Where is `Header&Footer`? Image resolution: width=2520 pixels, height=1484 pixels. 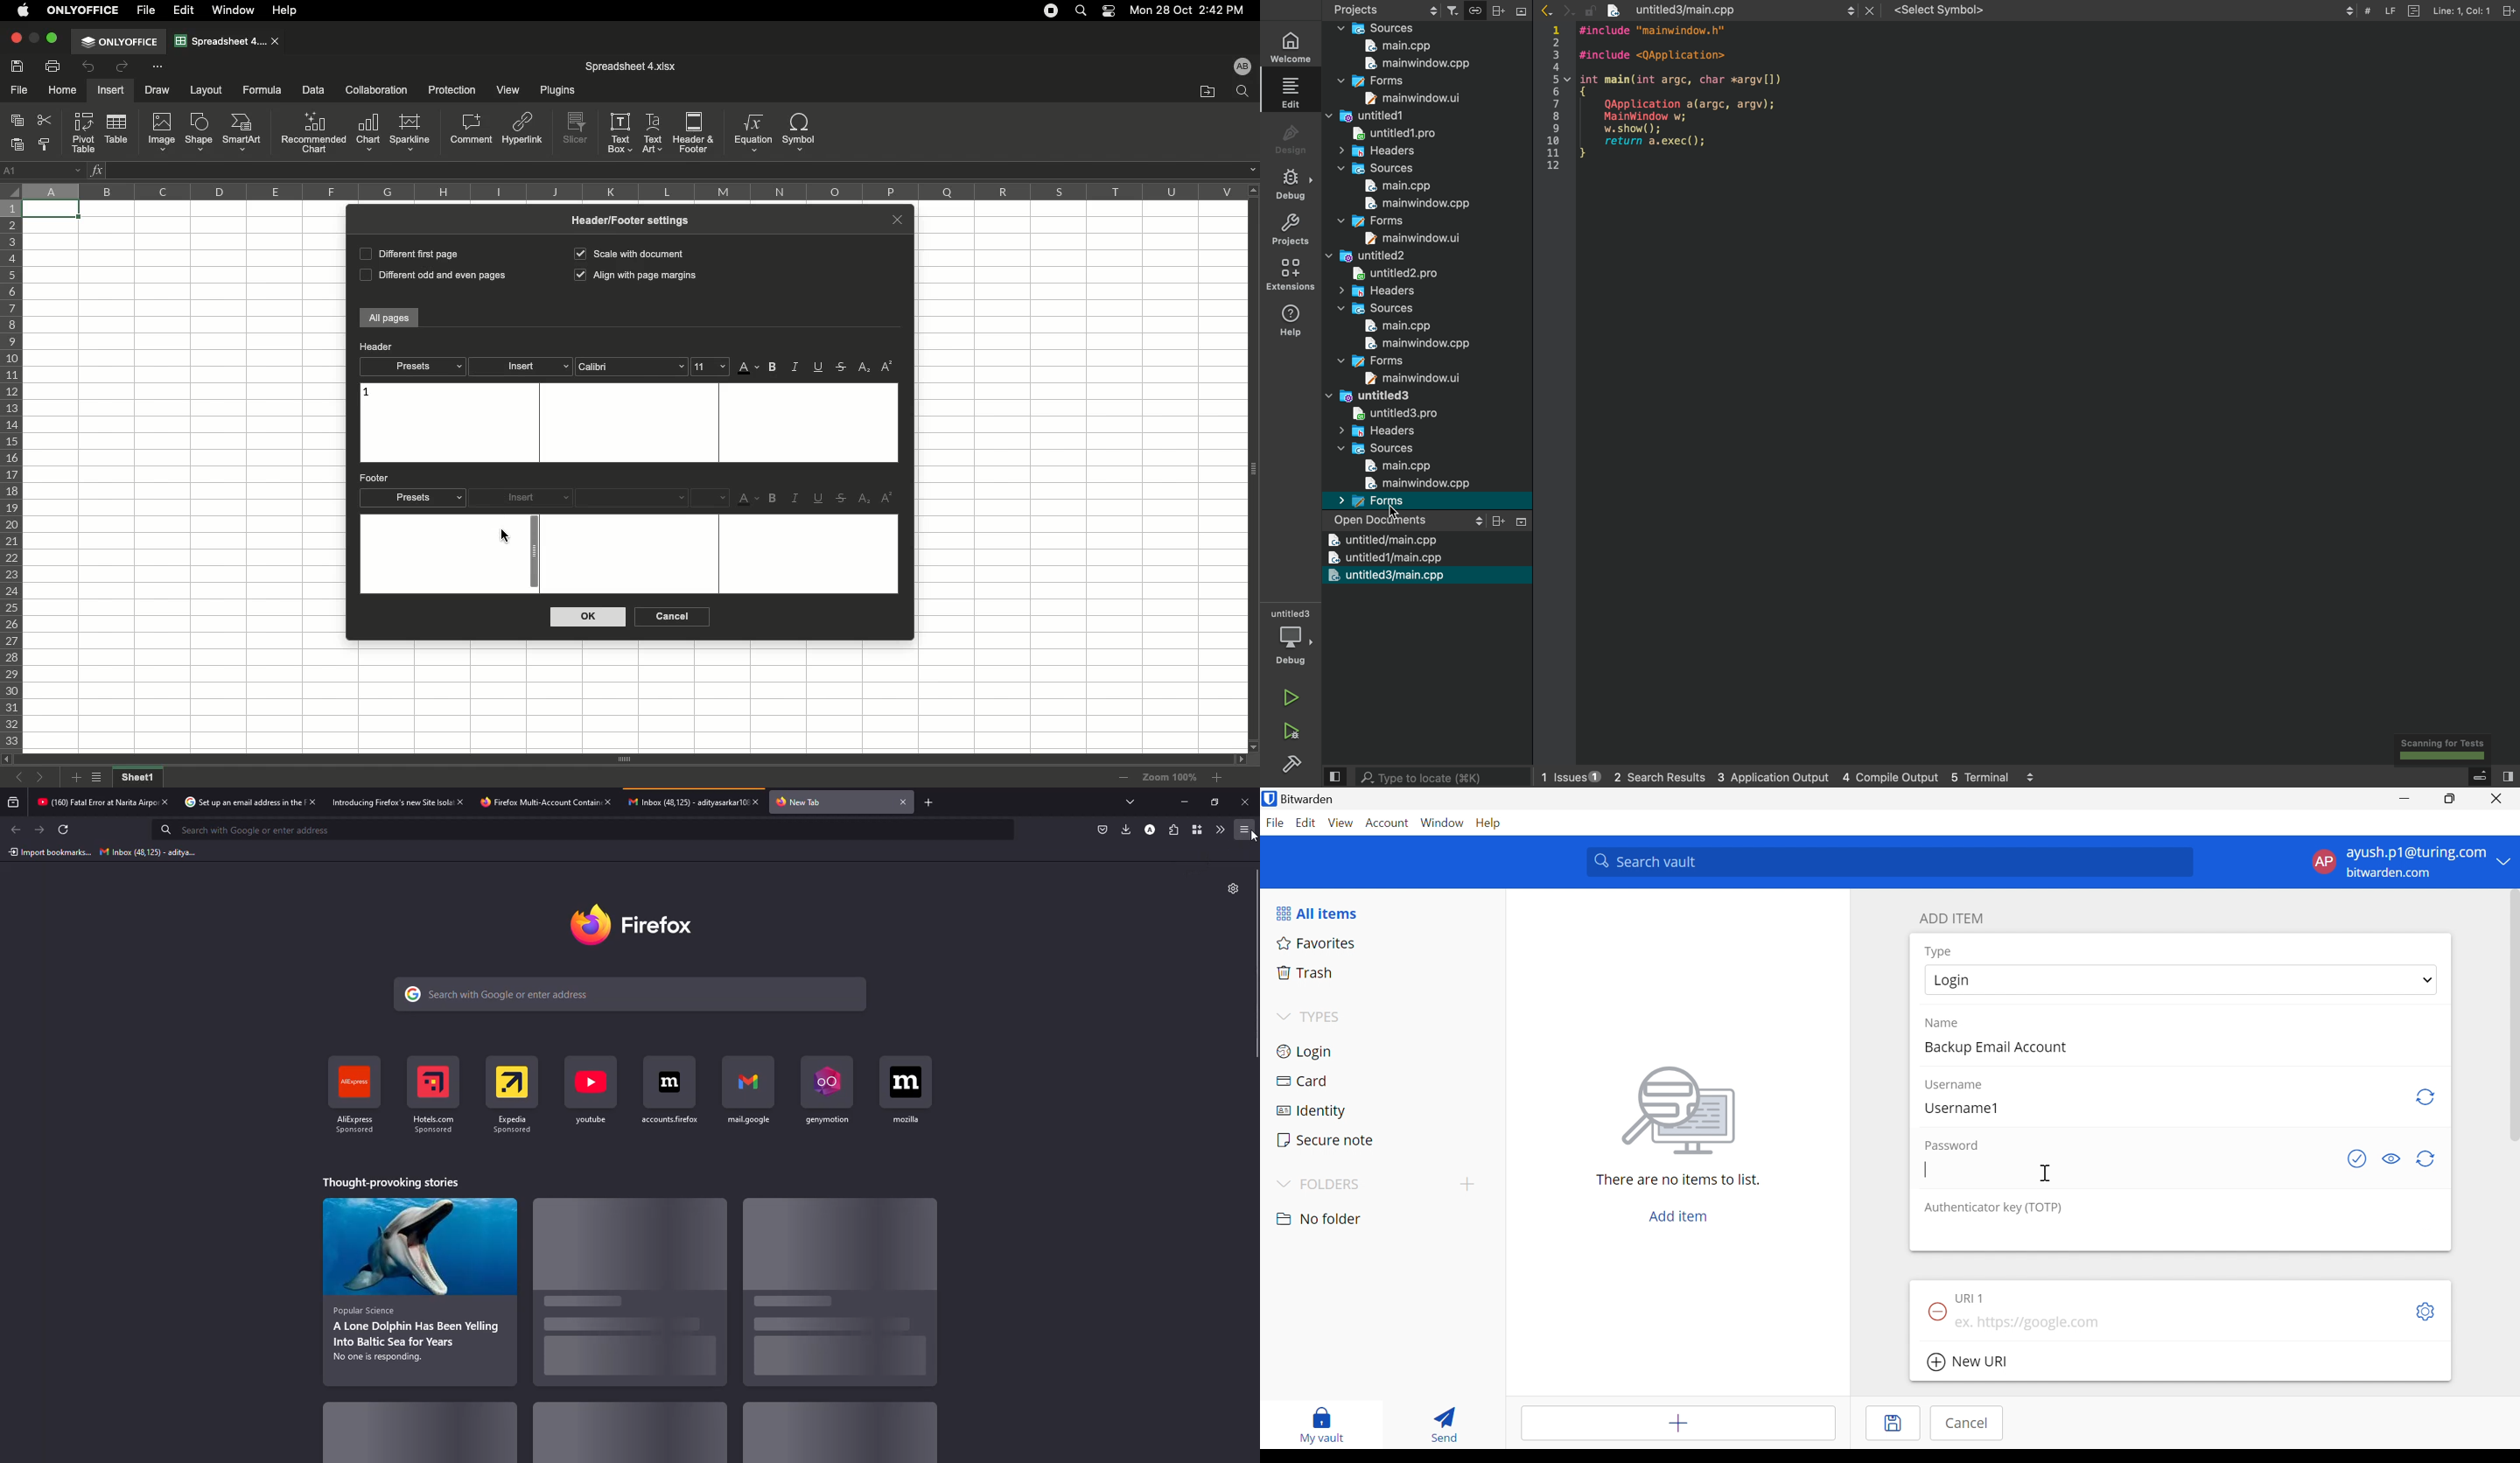 Header&Footer is located at coordinates (694, 131).